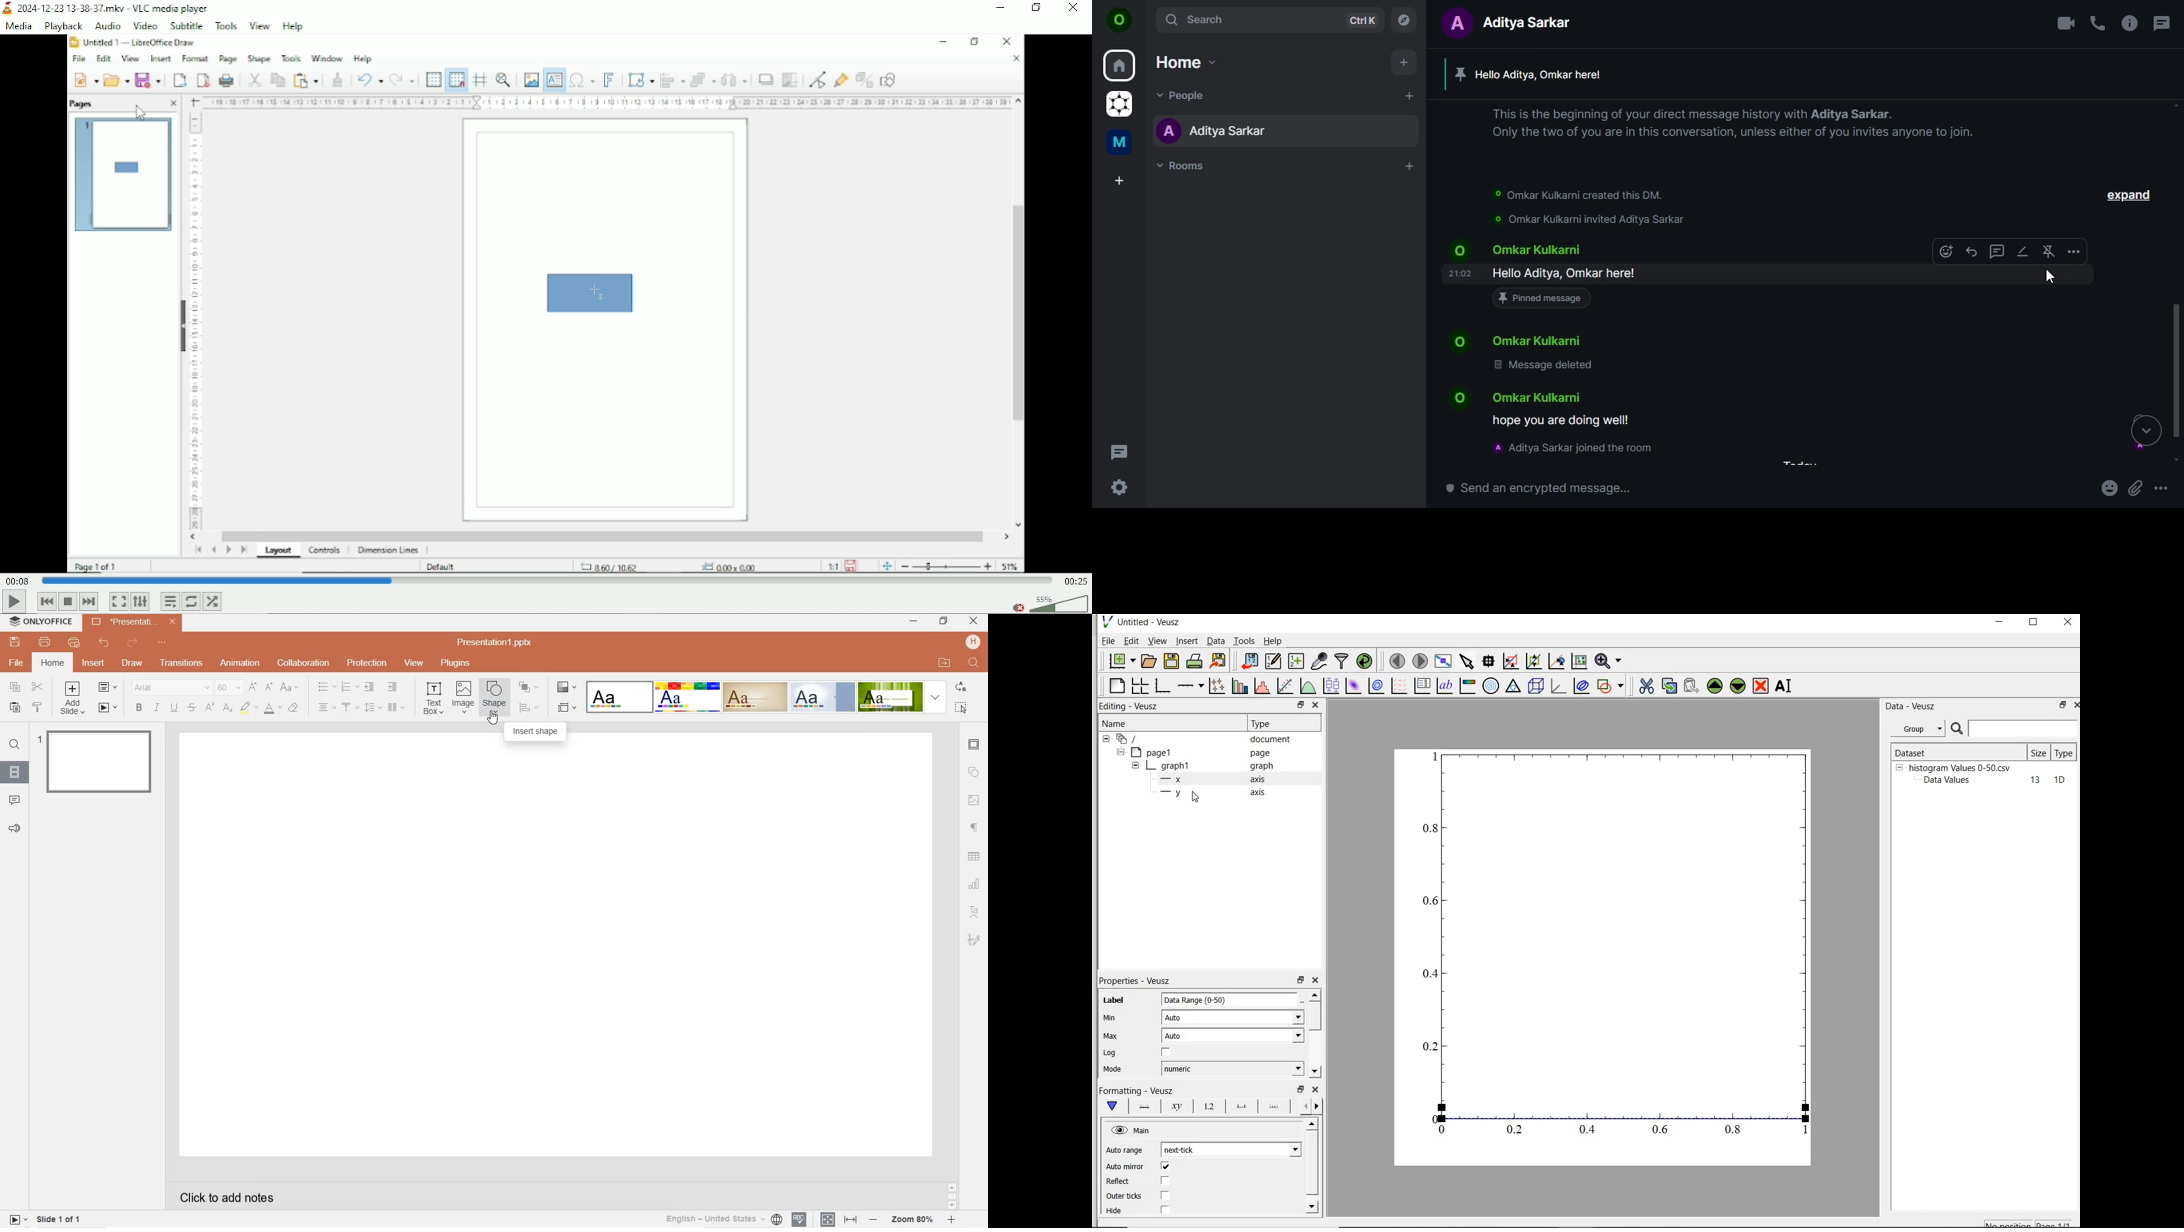  I want to click on random, so click(213, 601).